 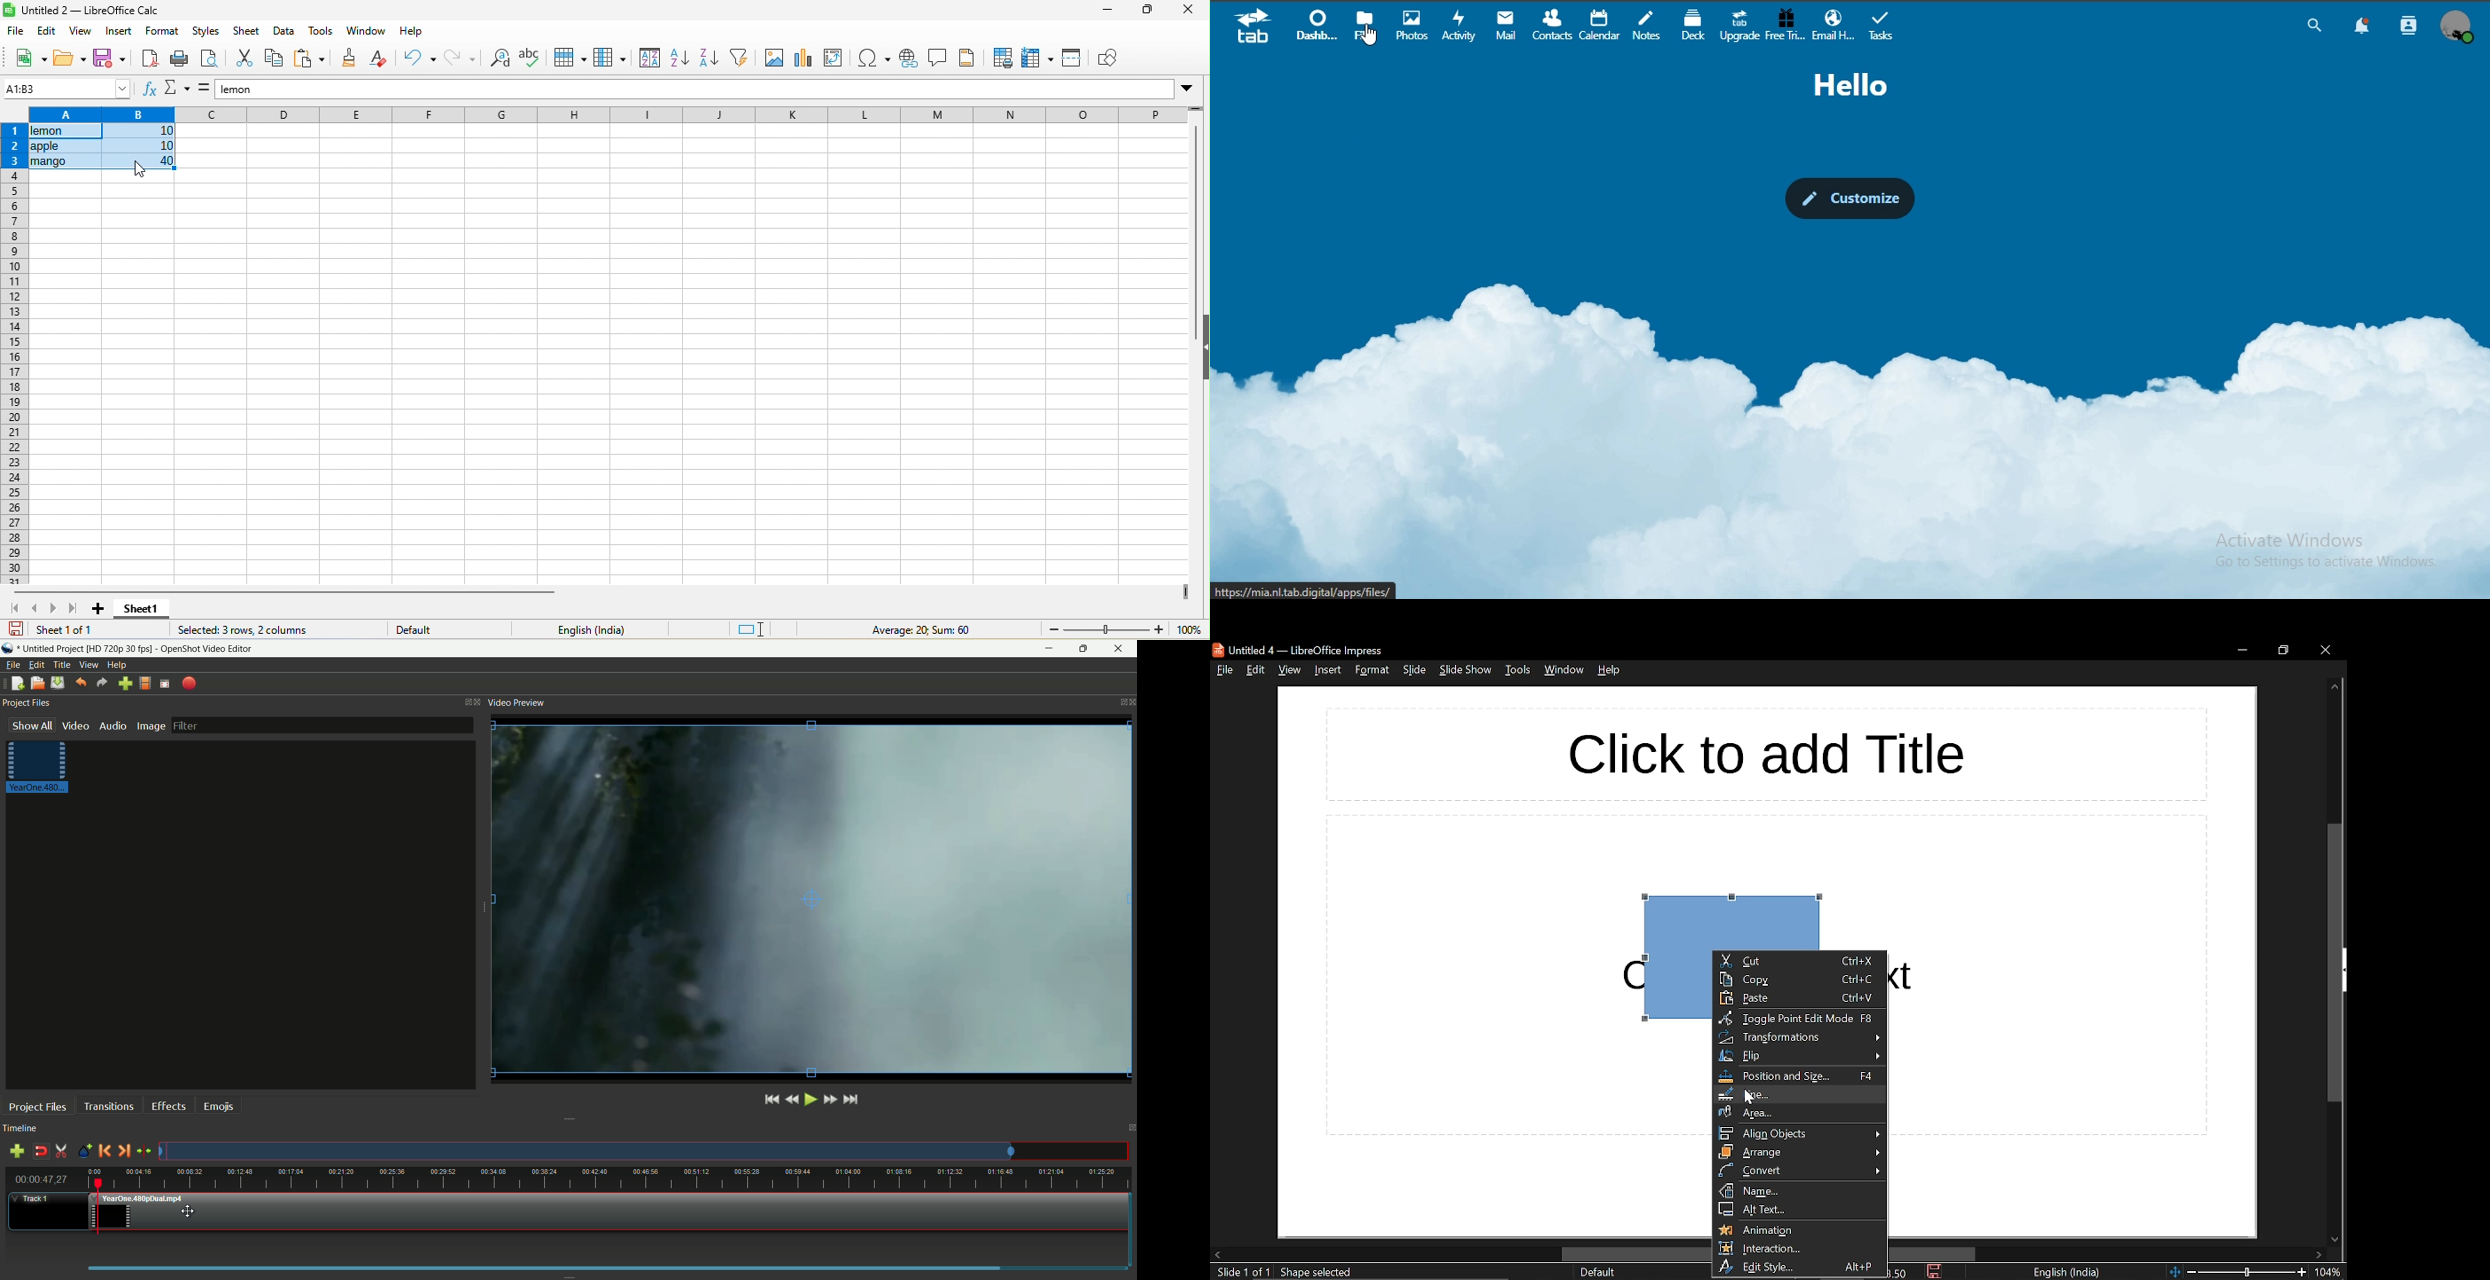 I want to click on notes, so click(x=1649, y=26).